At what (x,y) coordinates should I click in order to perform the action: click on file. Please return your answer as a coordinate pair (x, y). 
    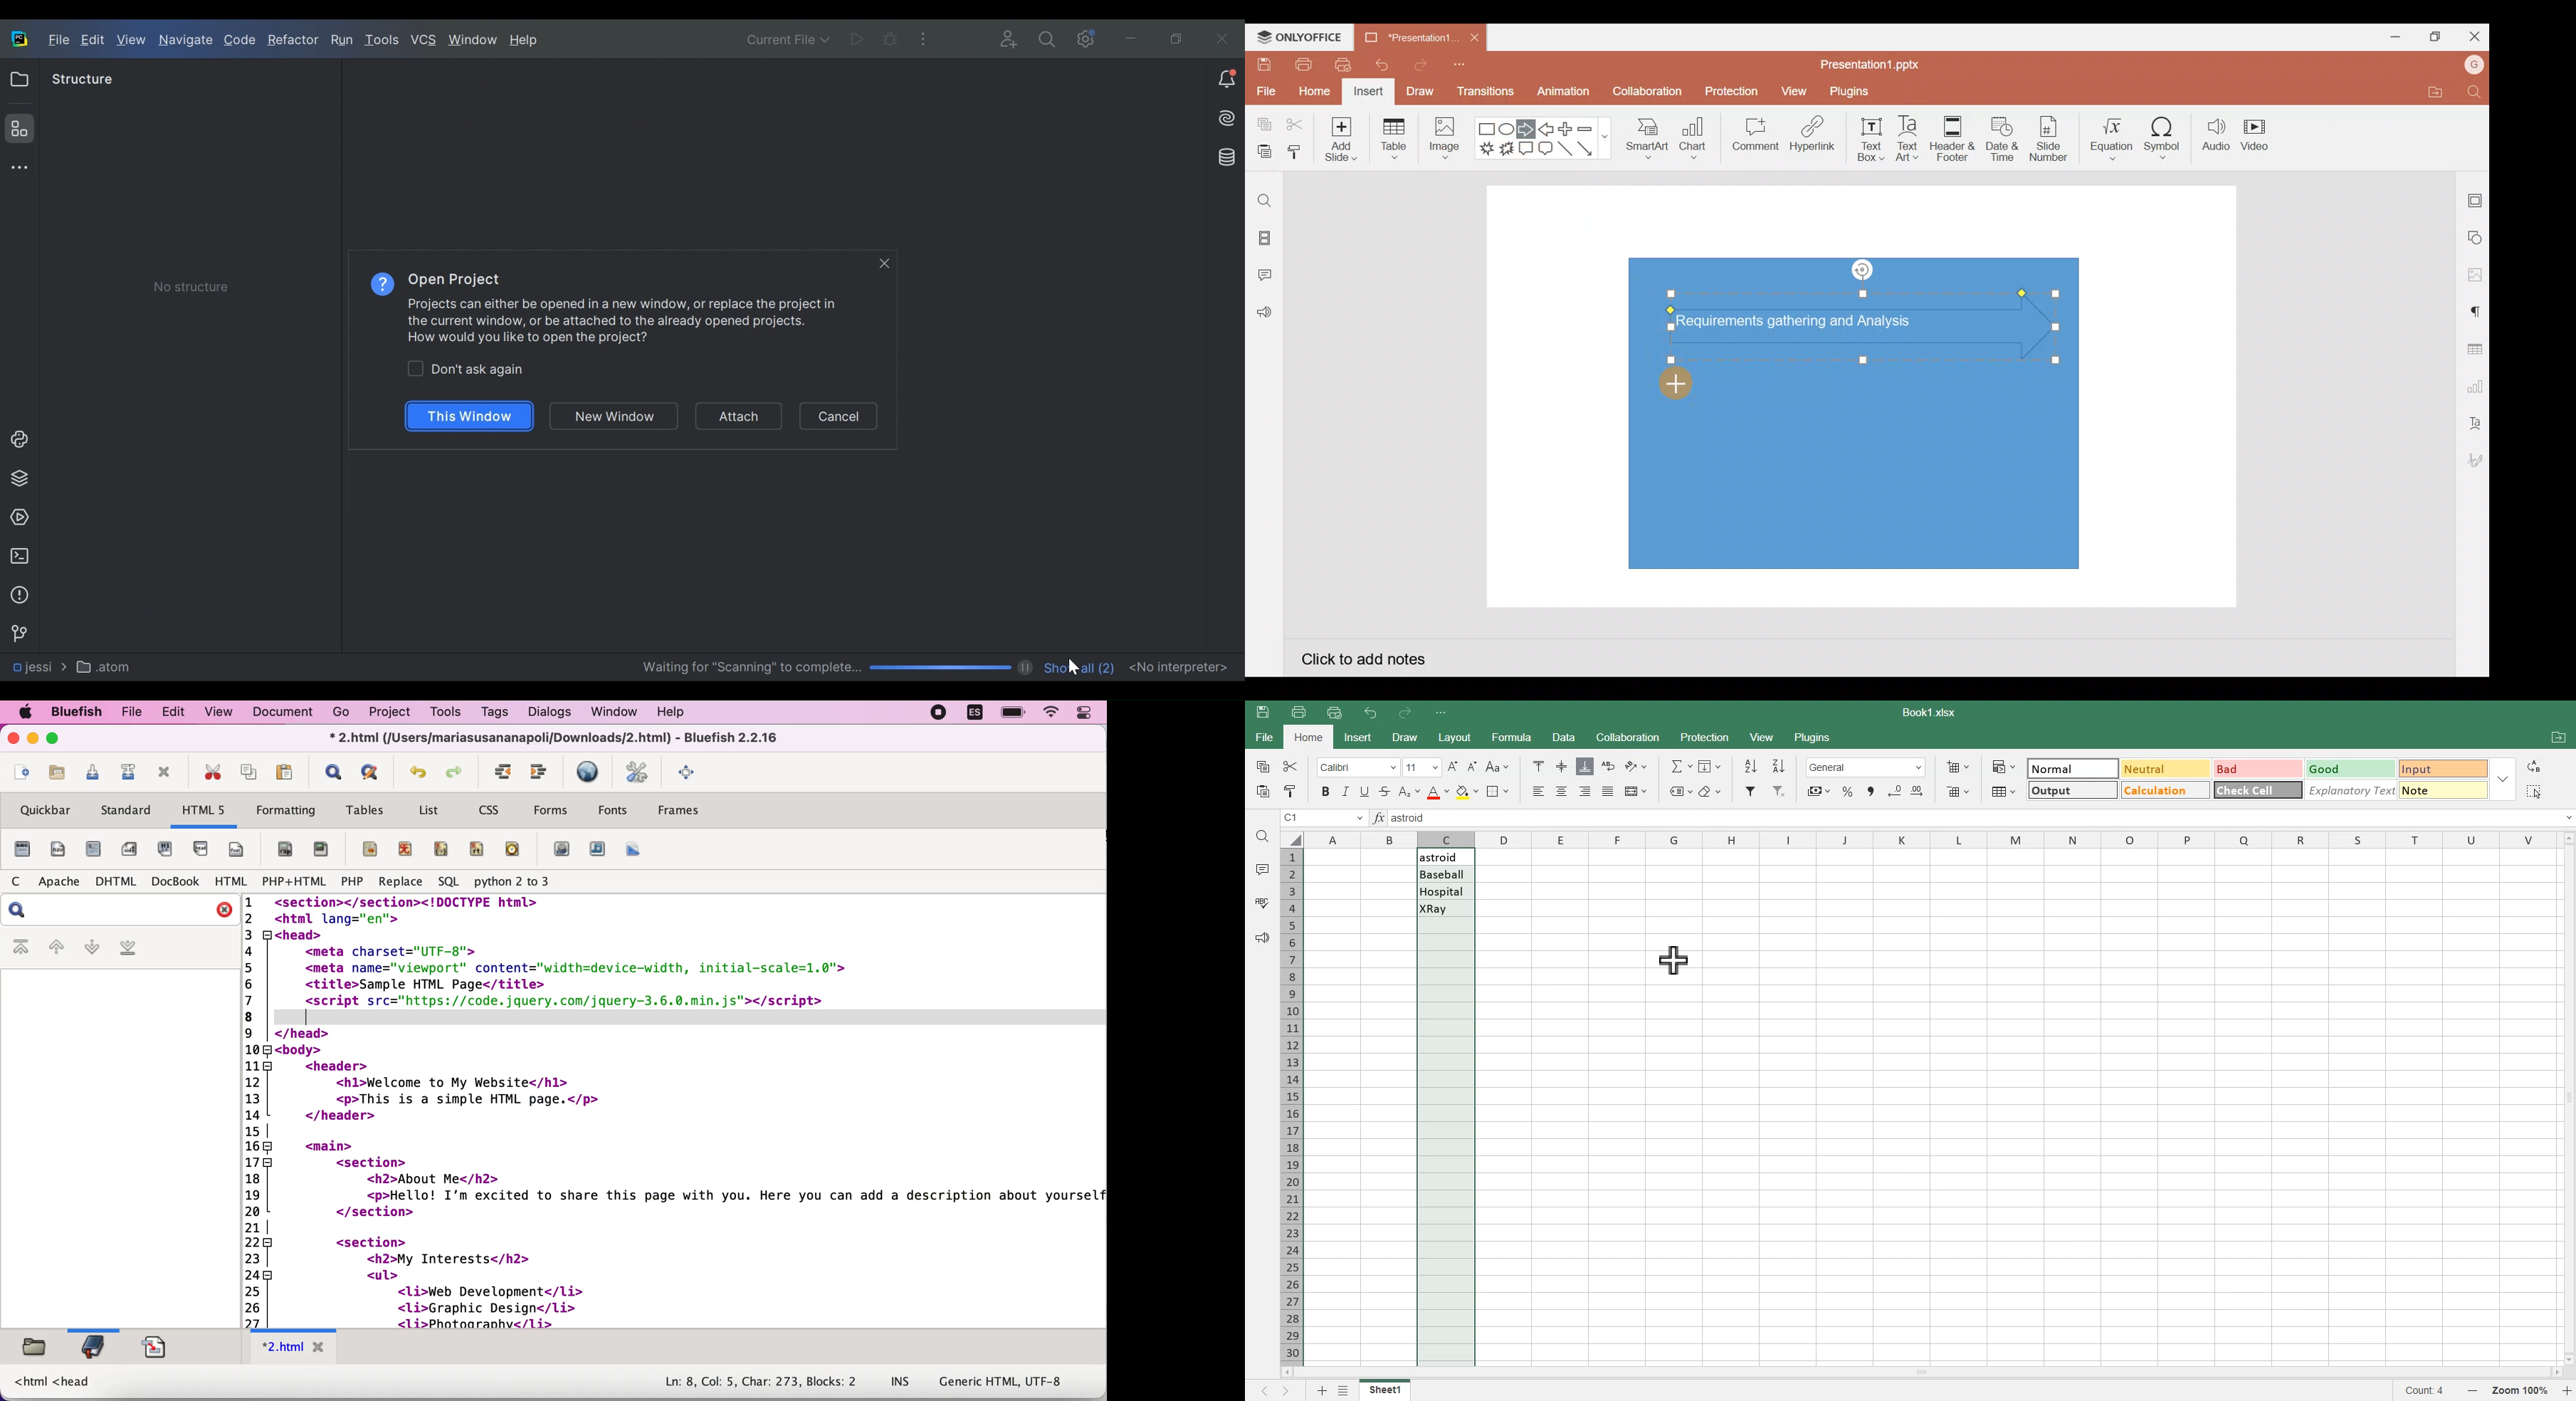
    Looking at the image, I should click on (135, 713).